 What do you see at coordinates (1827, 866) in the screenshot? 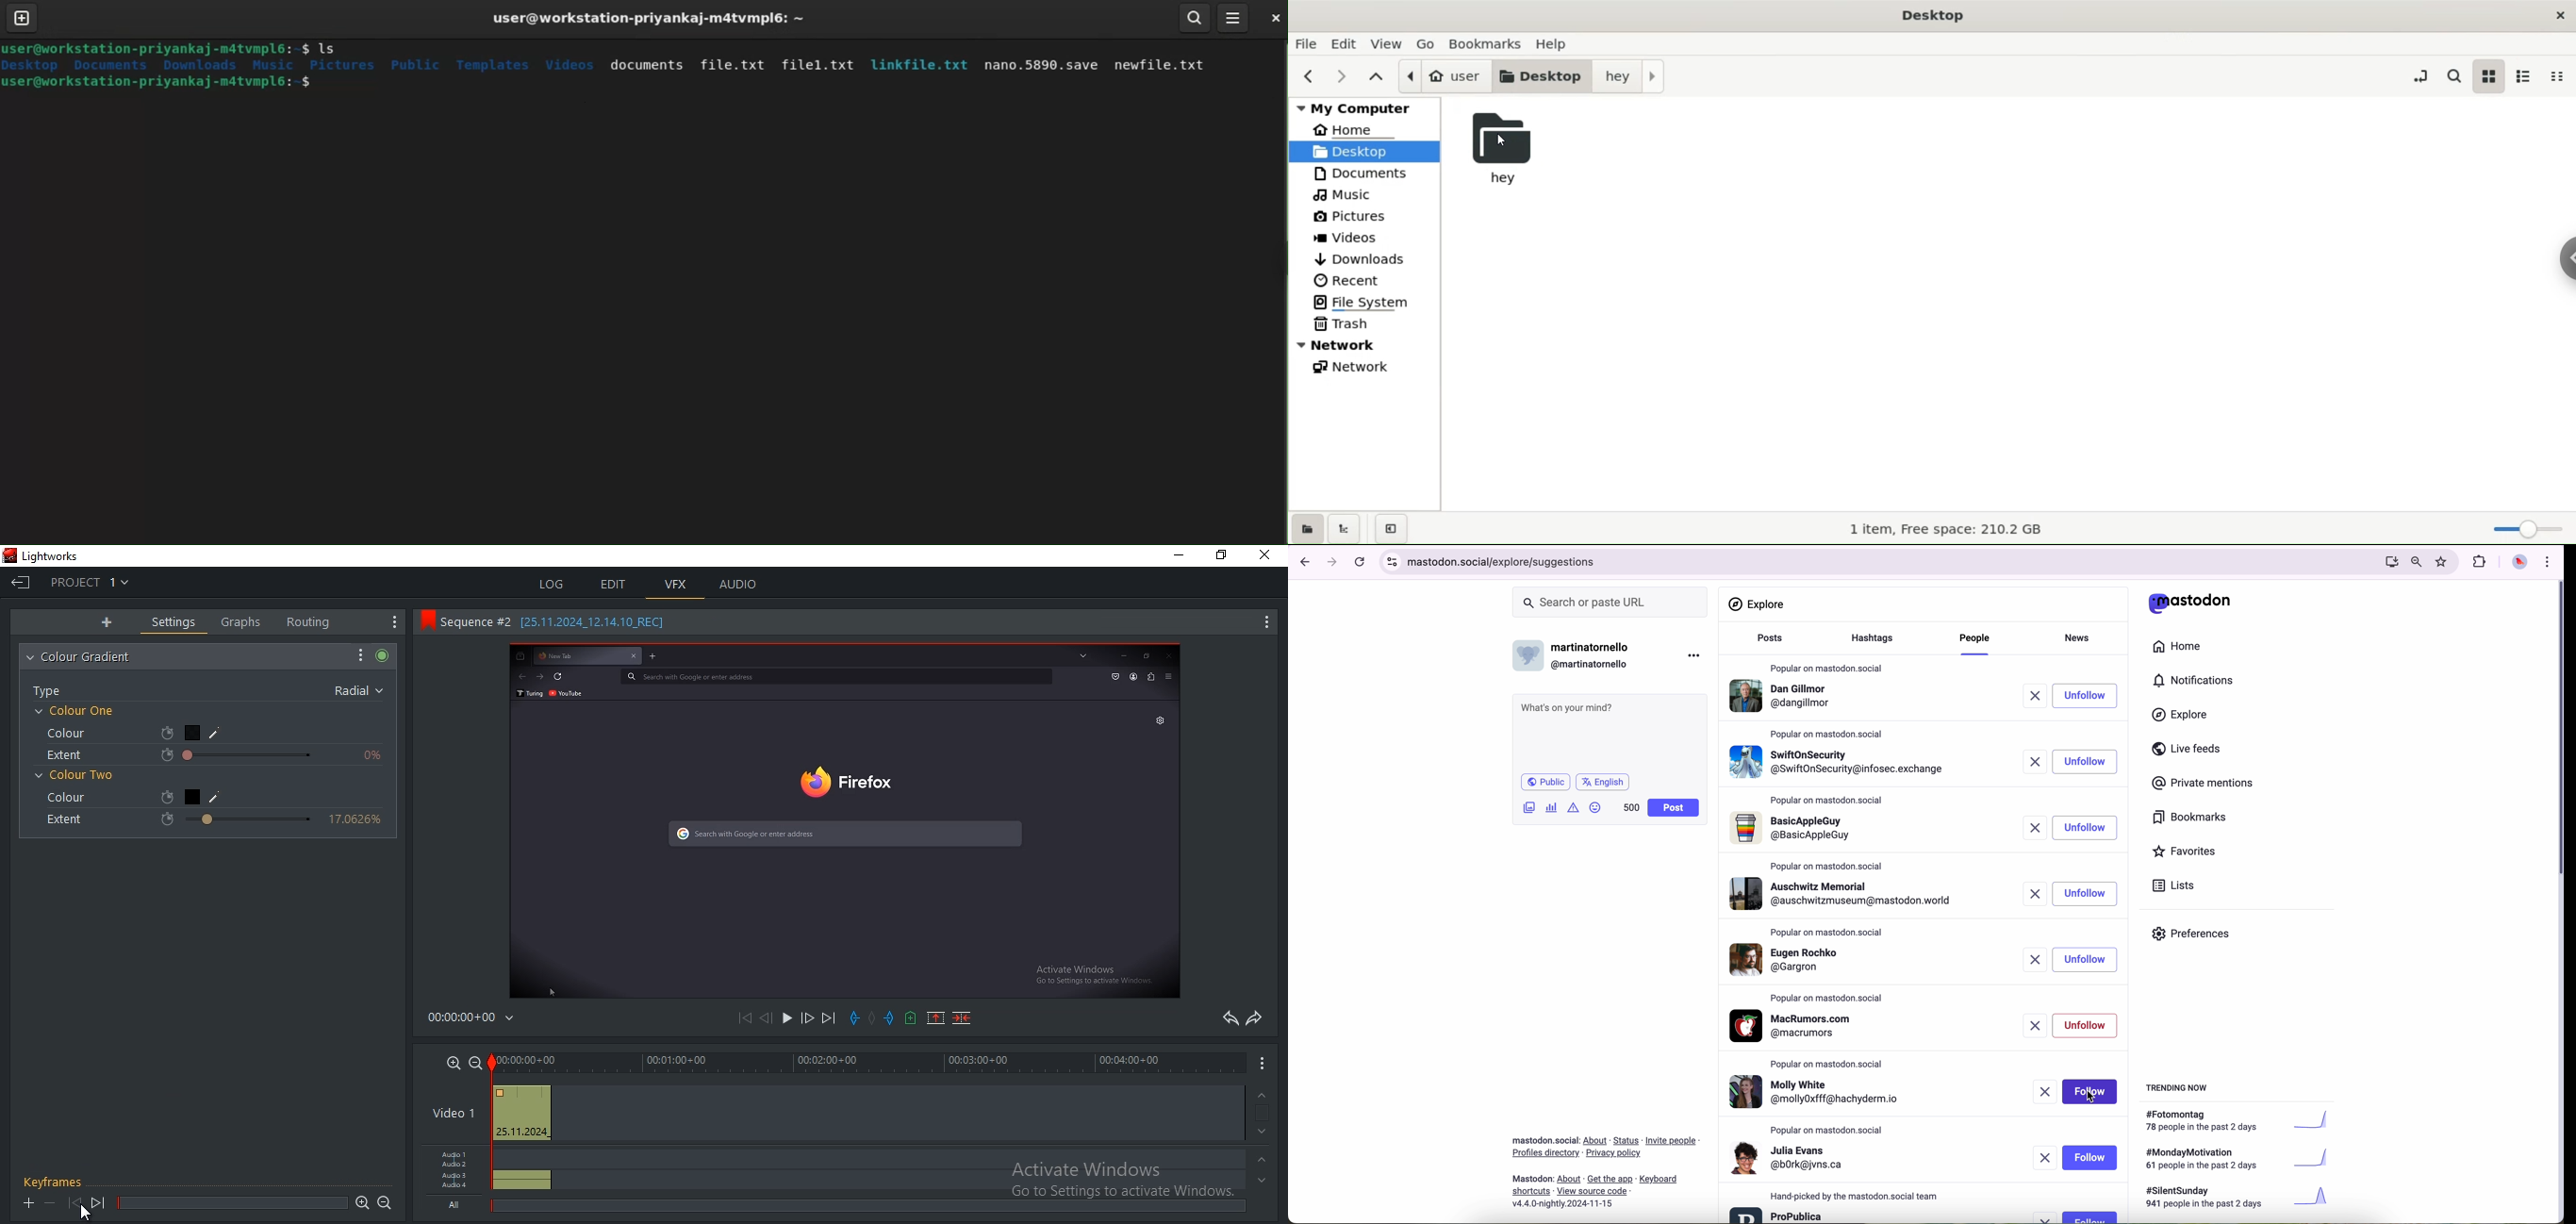
I see `popular` at bounding box center [1827, 866].